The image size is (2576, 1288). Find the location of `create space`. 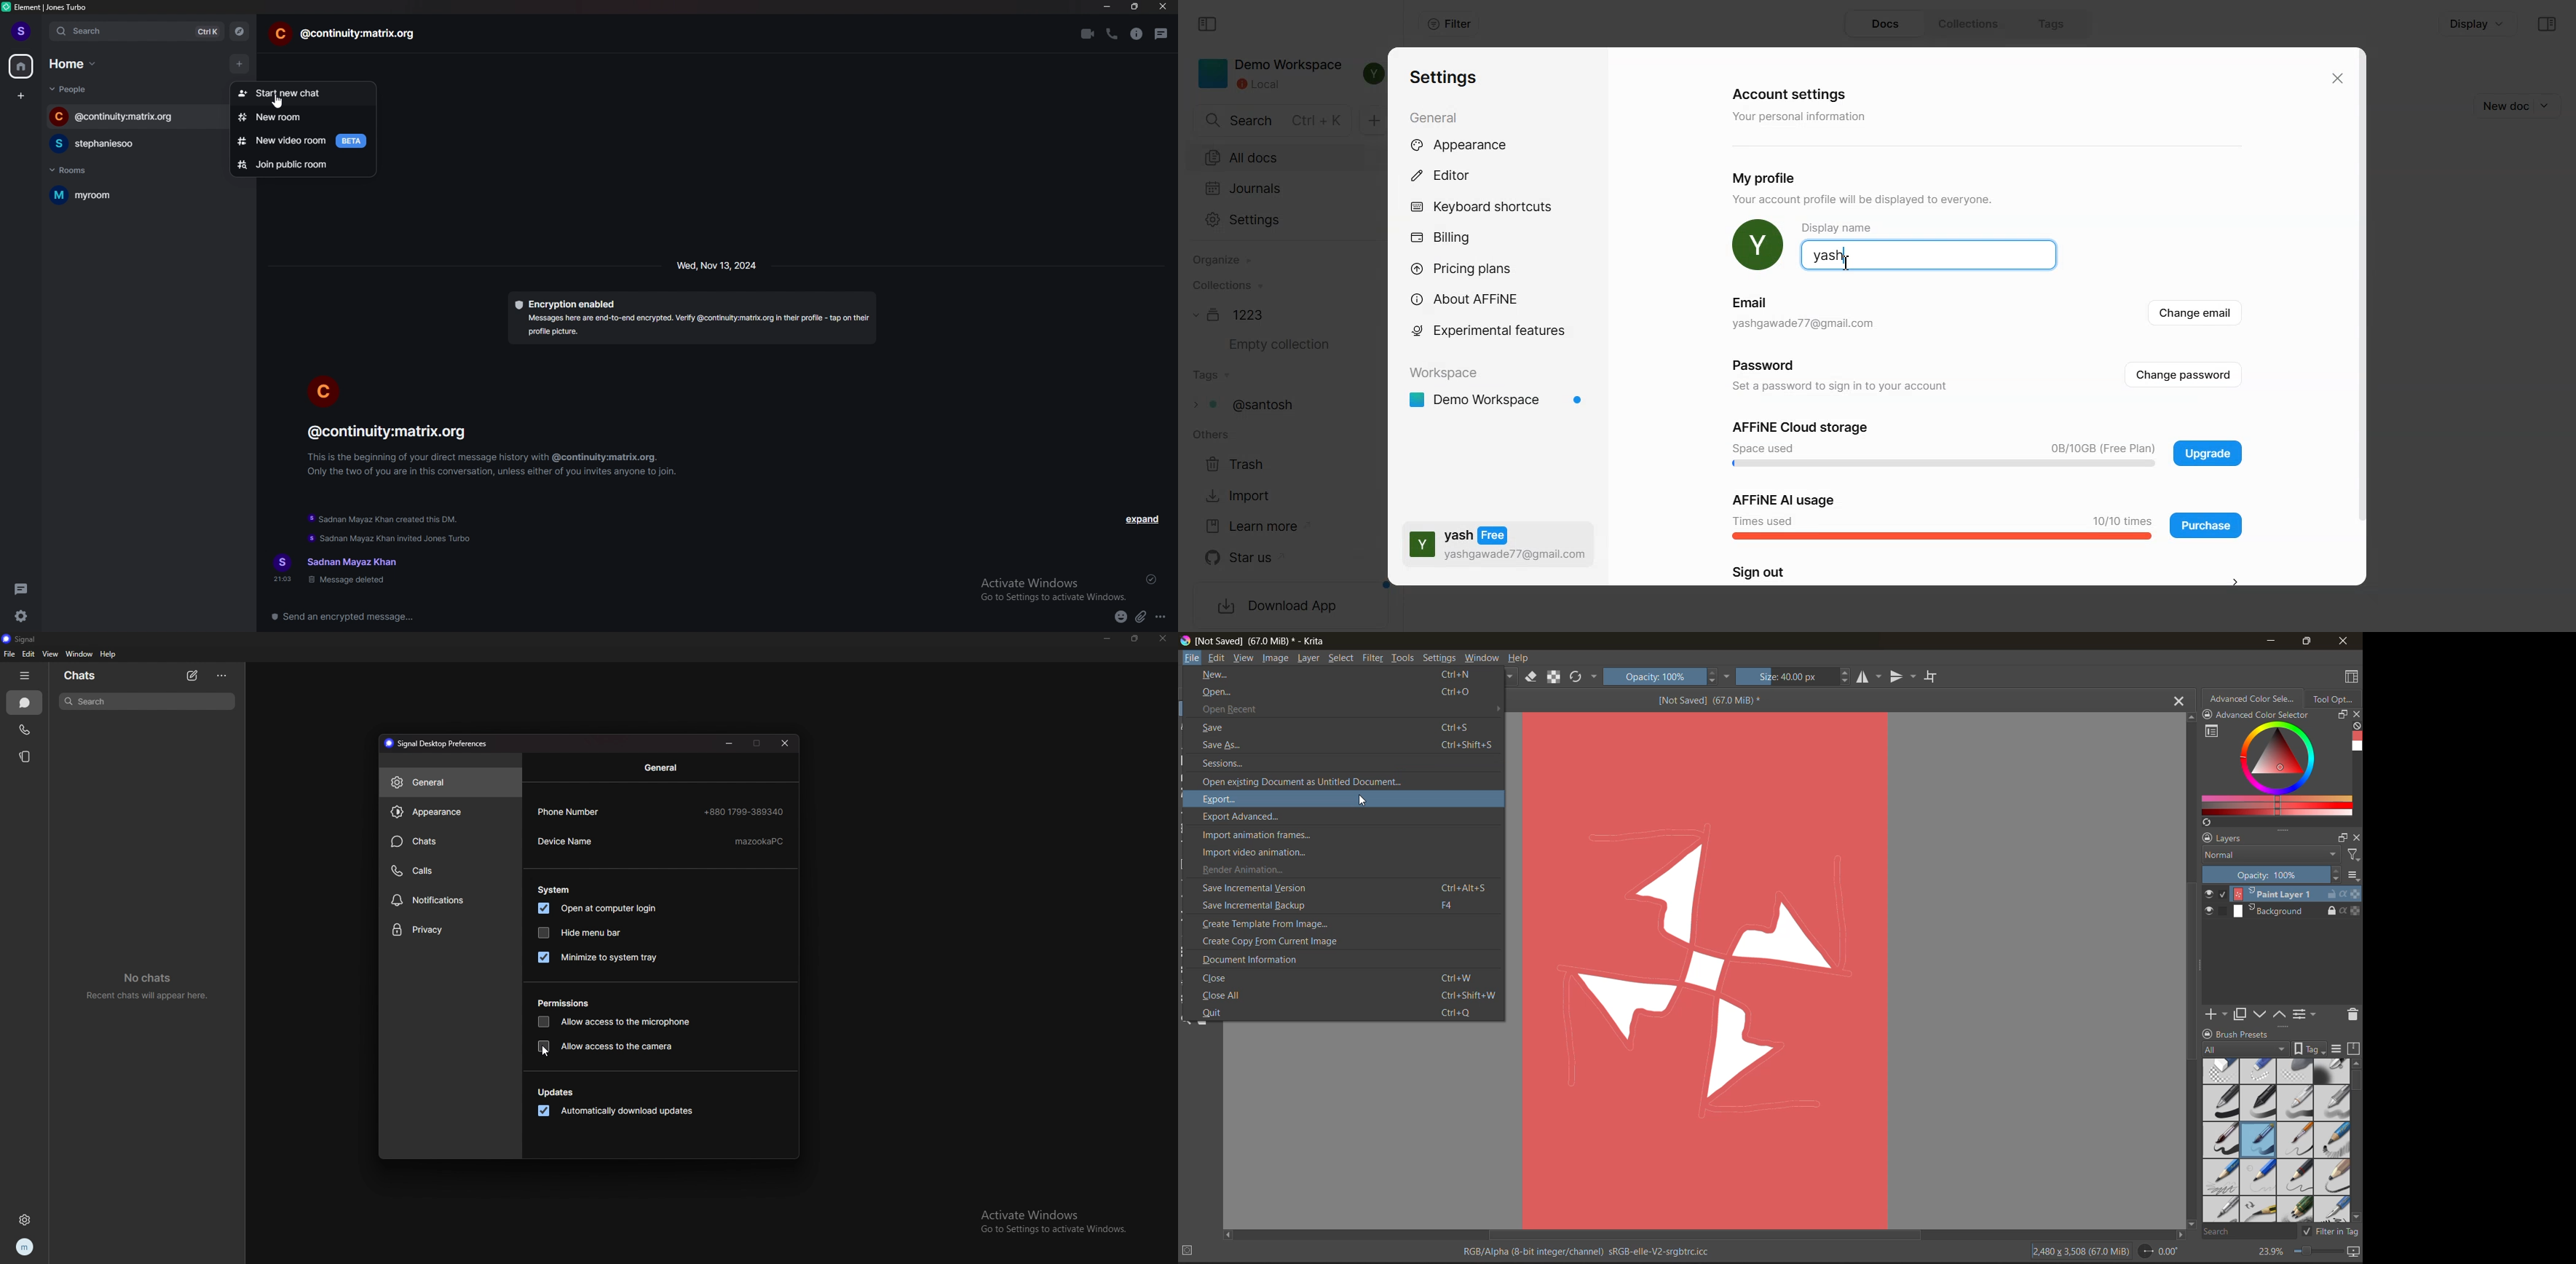

create space is located at coordinates (21, 97).